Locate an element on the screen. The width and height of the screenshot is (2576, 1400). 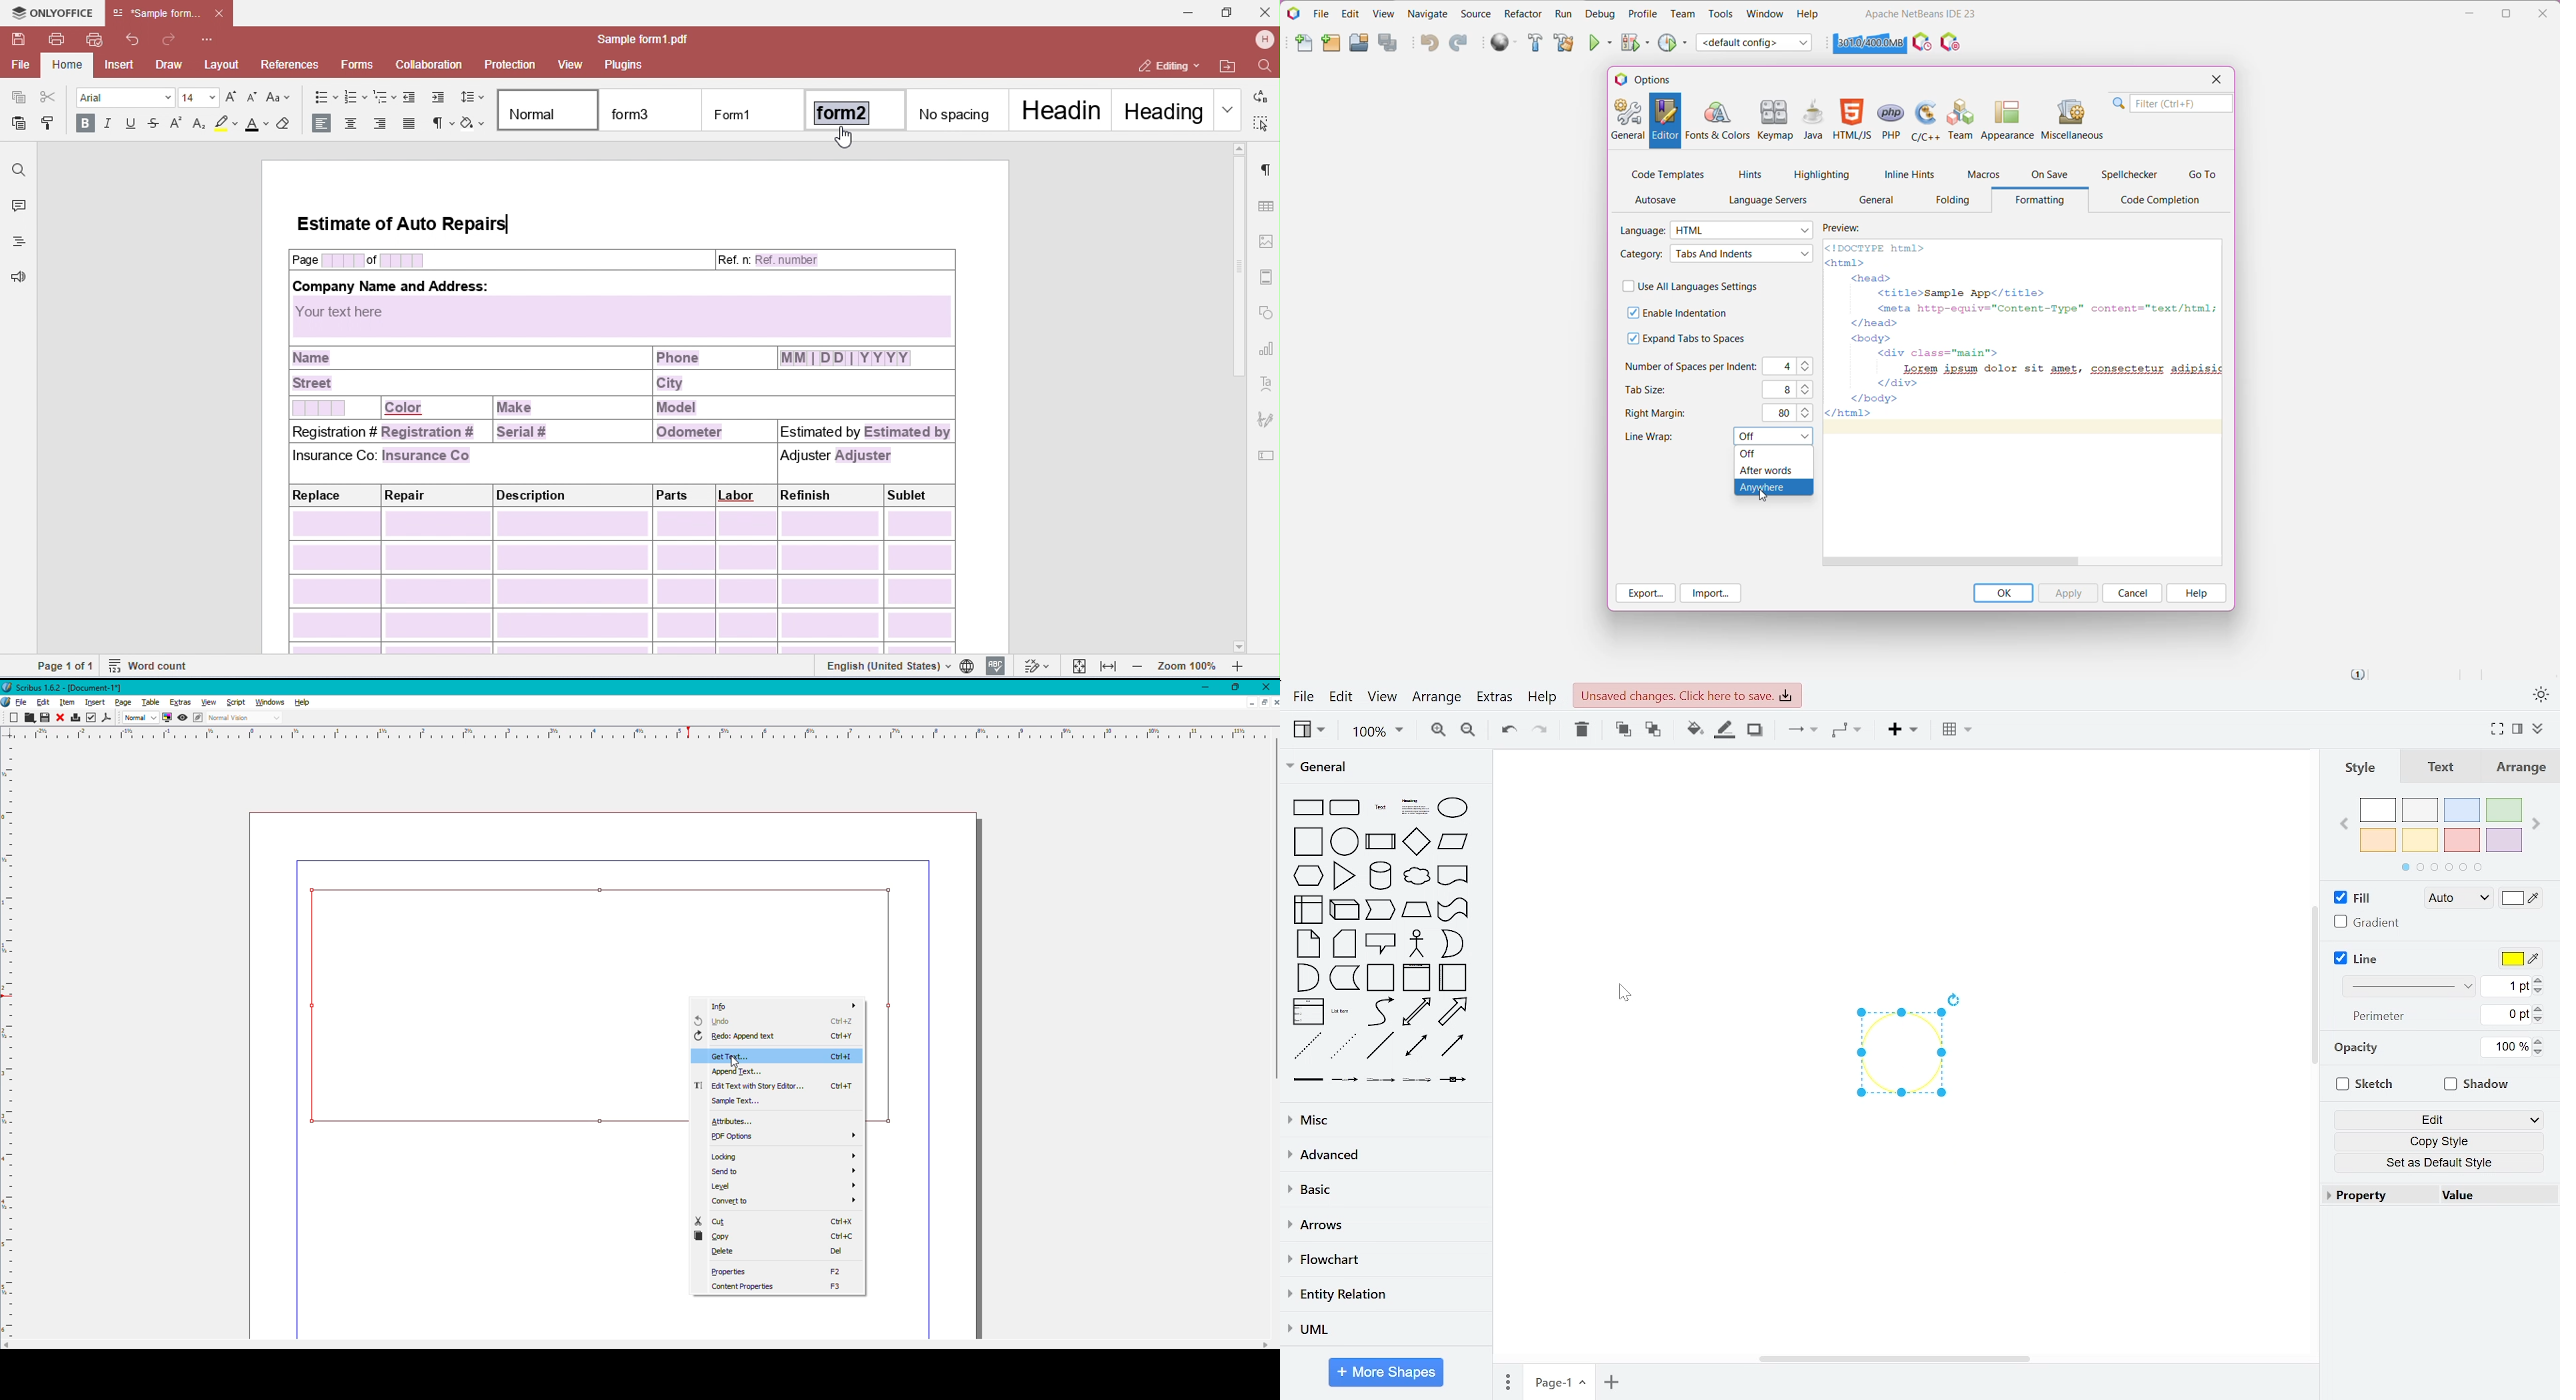
arrows is located at coordinates (1384, 1224).